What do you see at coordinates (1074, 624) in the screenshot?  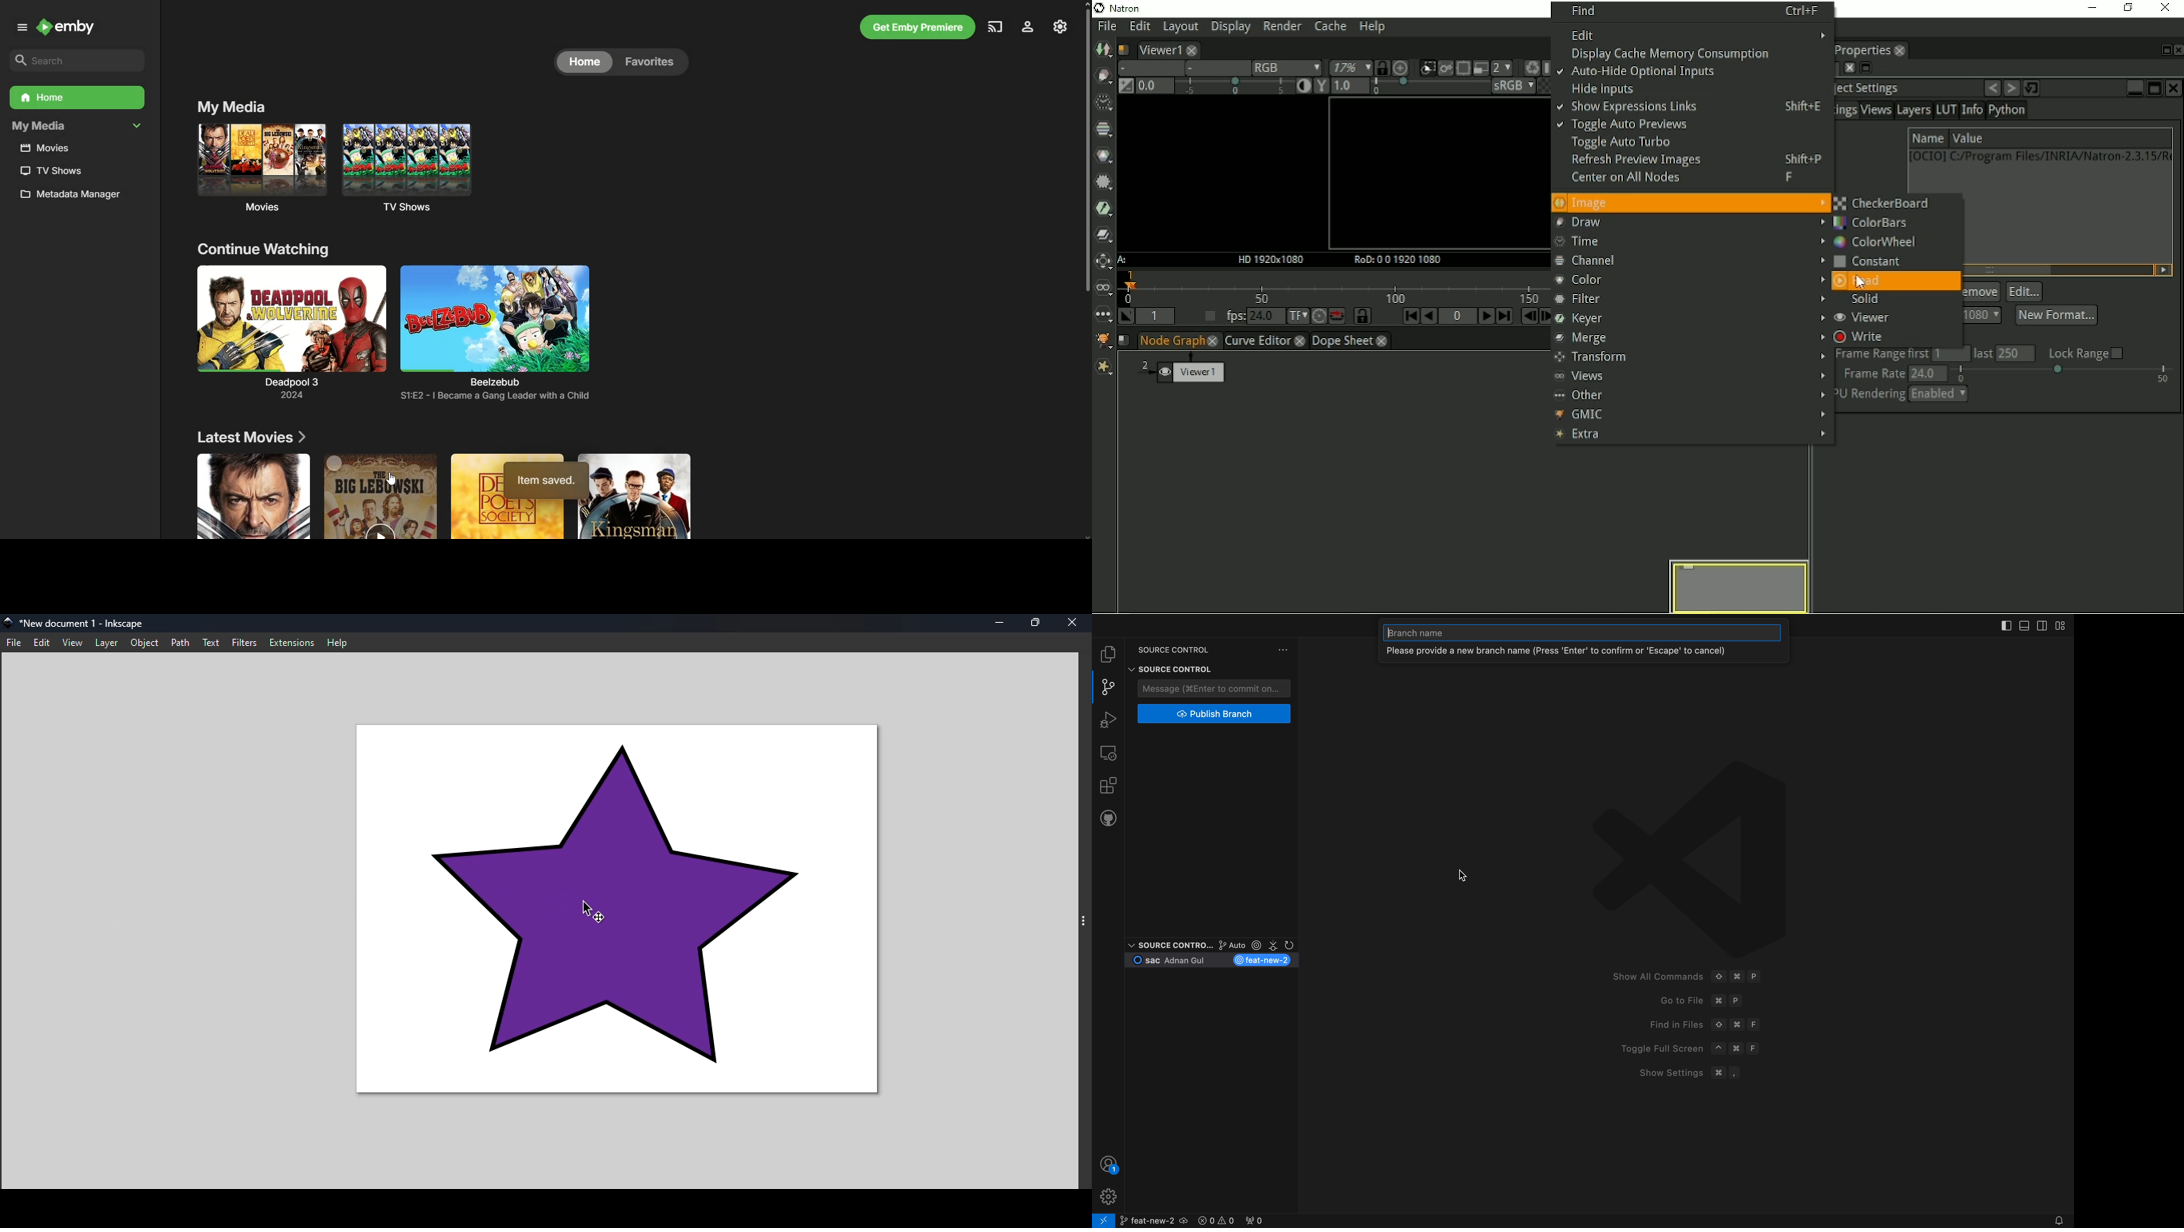 I see `Close` at bounding box center [1074, 624].